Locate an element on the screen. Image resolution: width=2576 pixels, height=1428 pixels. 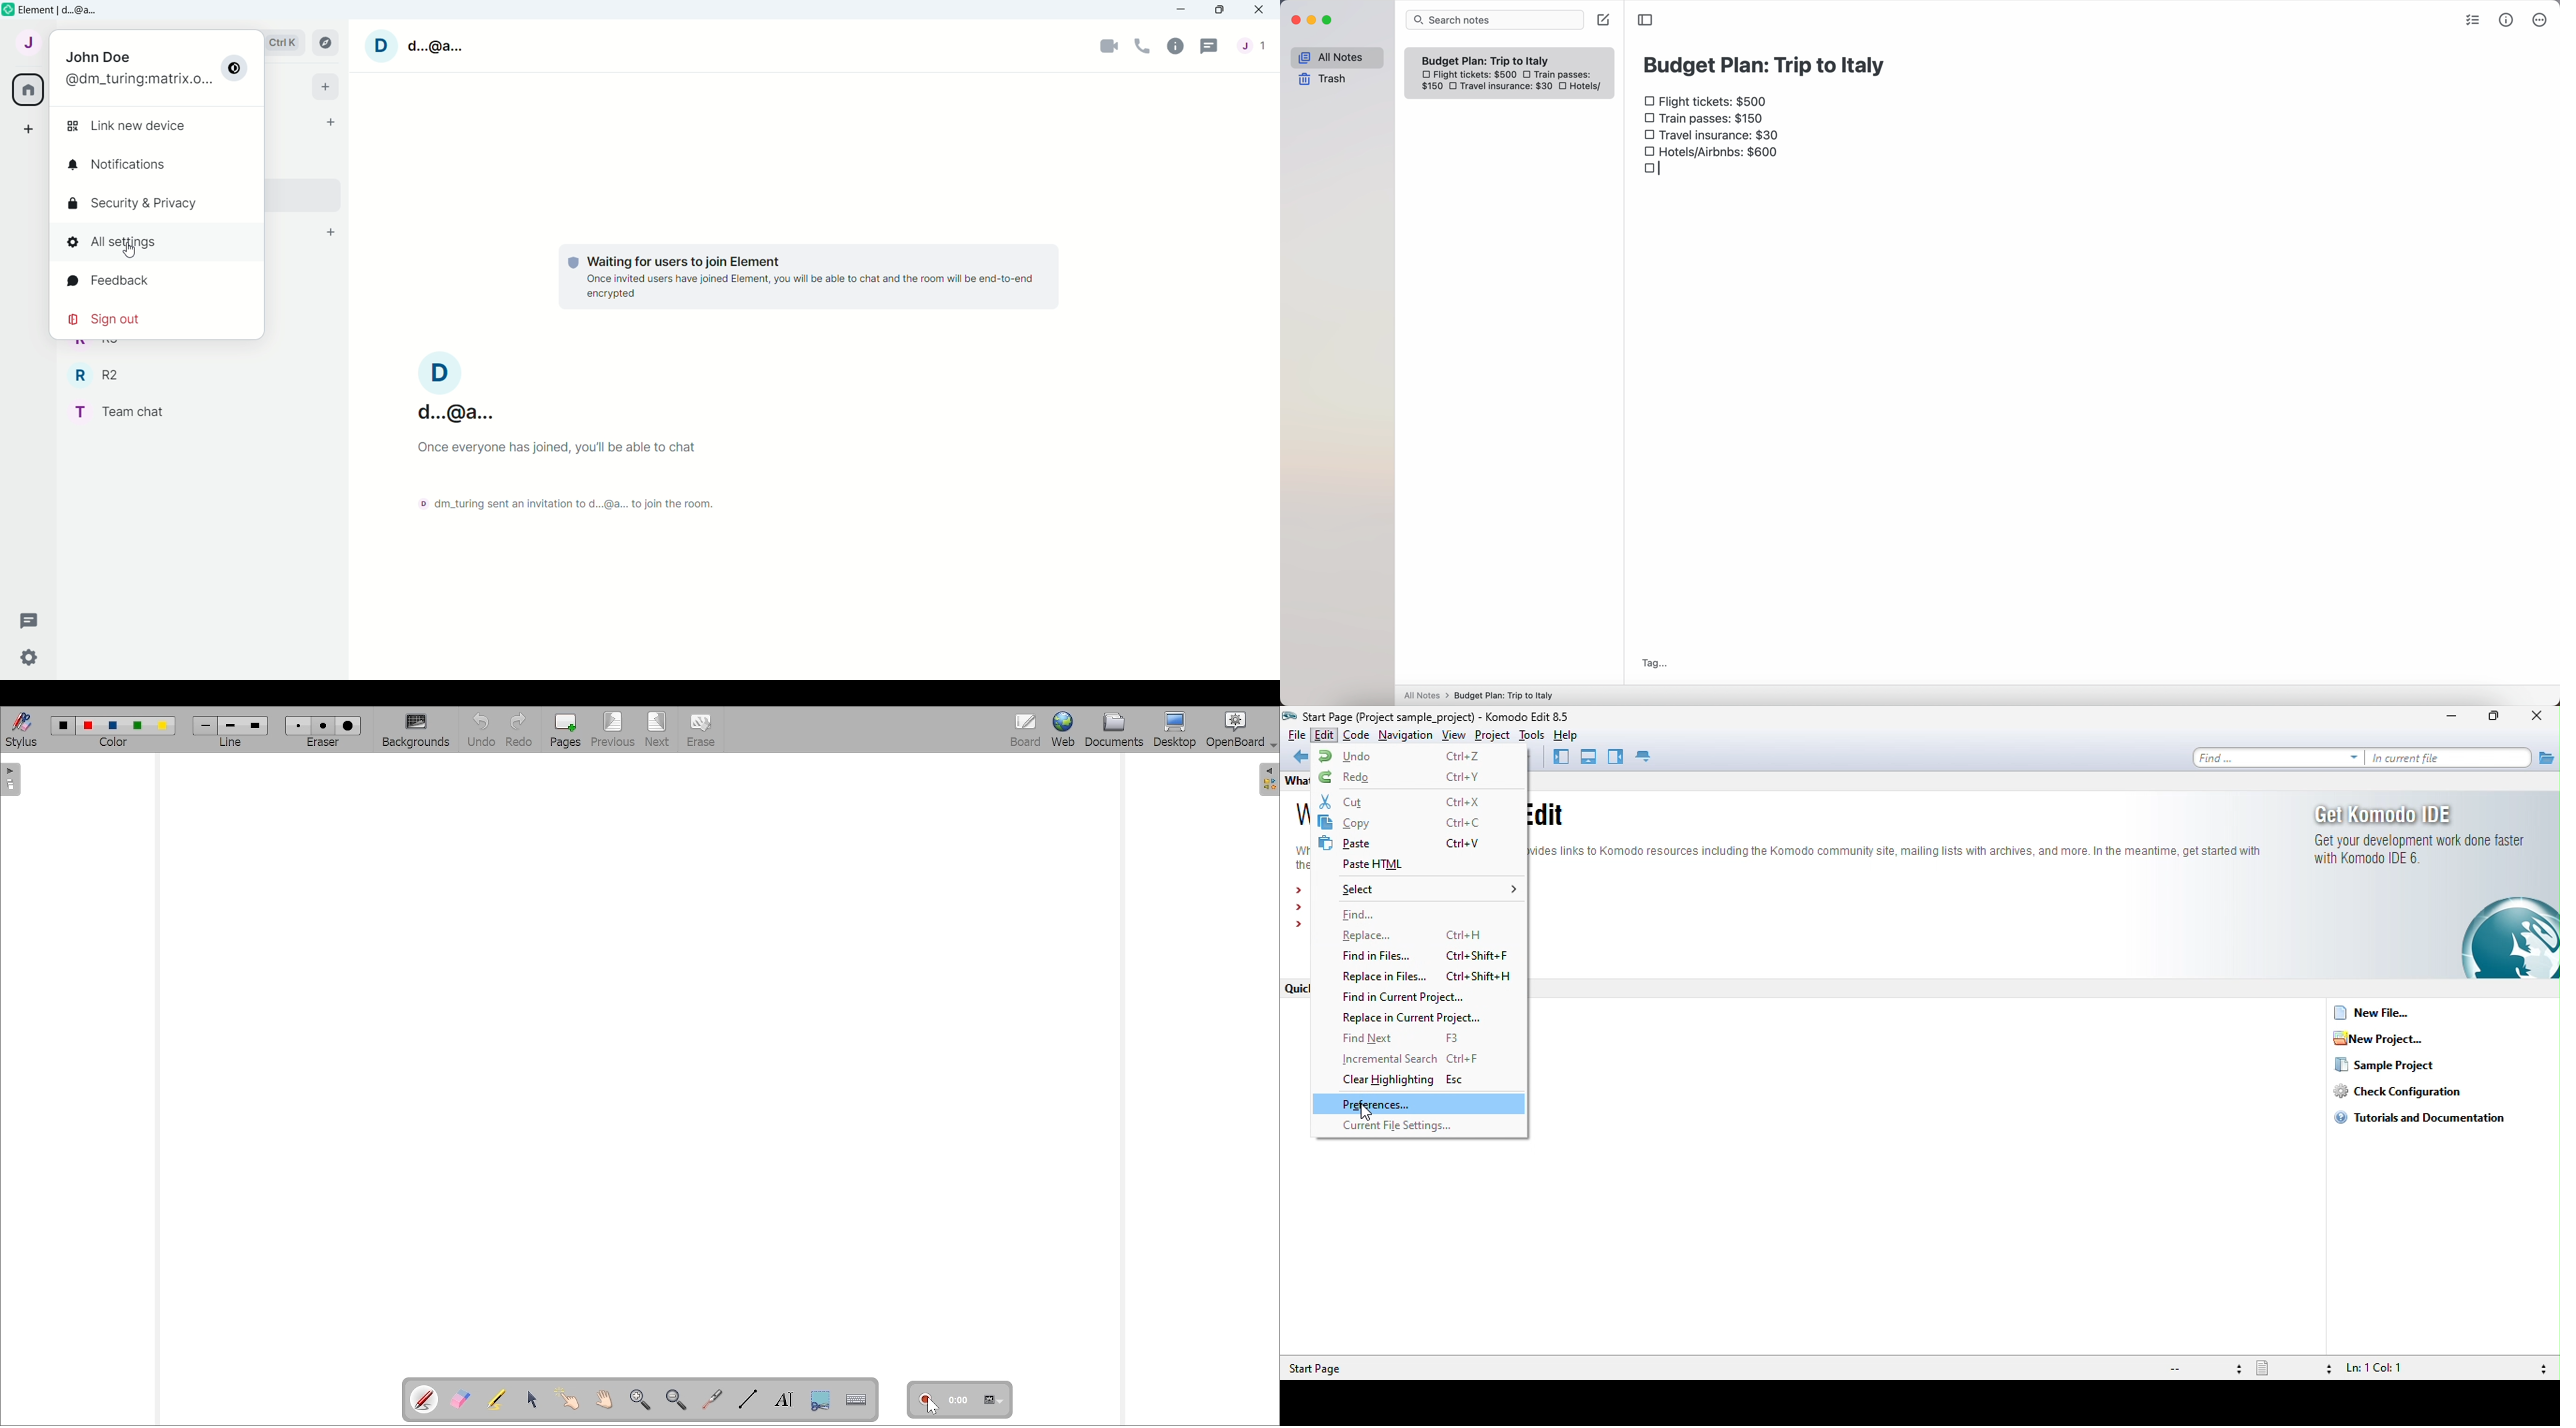
metrics is located at coordinates (2507, 21).